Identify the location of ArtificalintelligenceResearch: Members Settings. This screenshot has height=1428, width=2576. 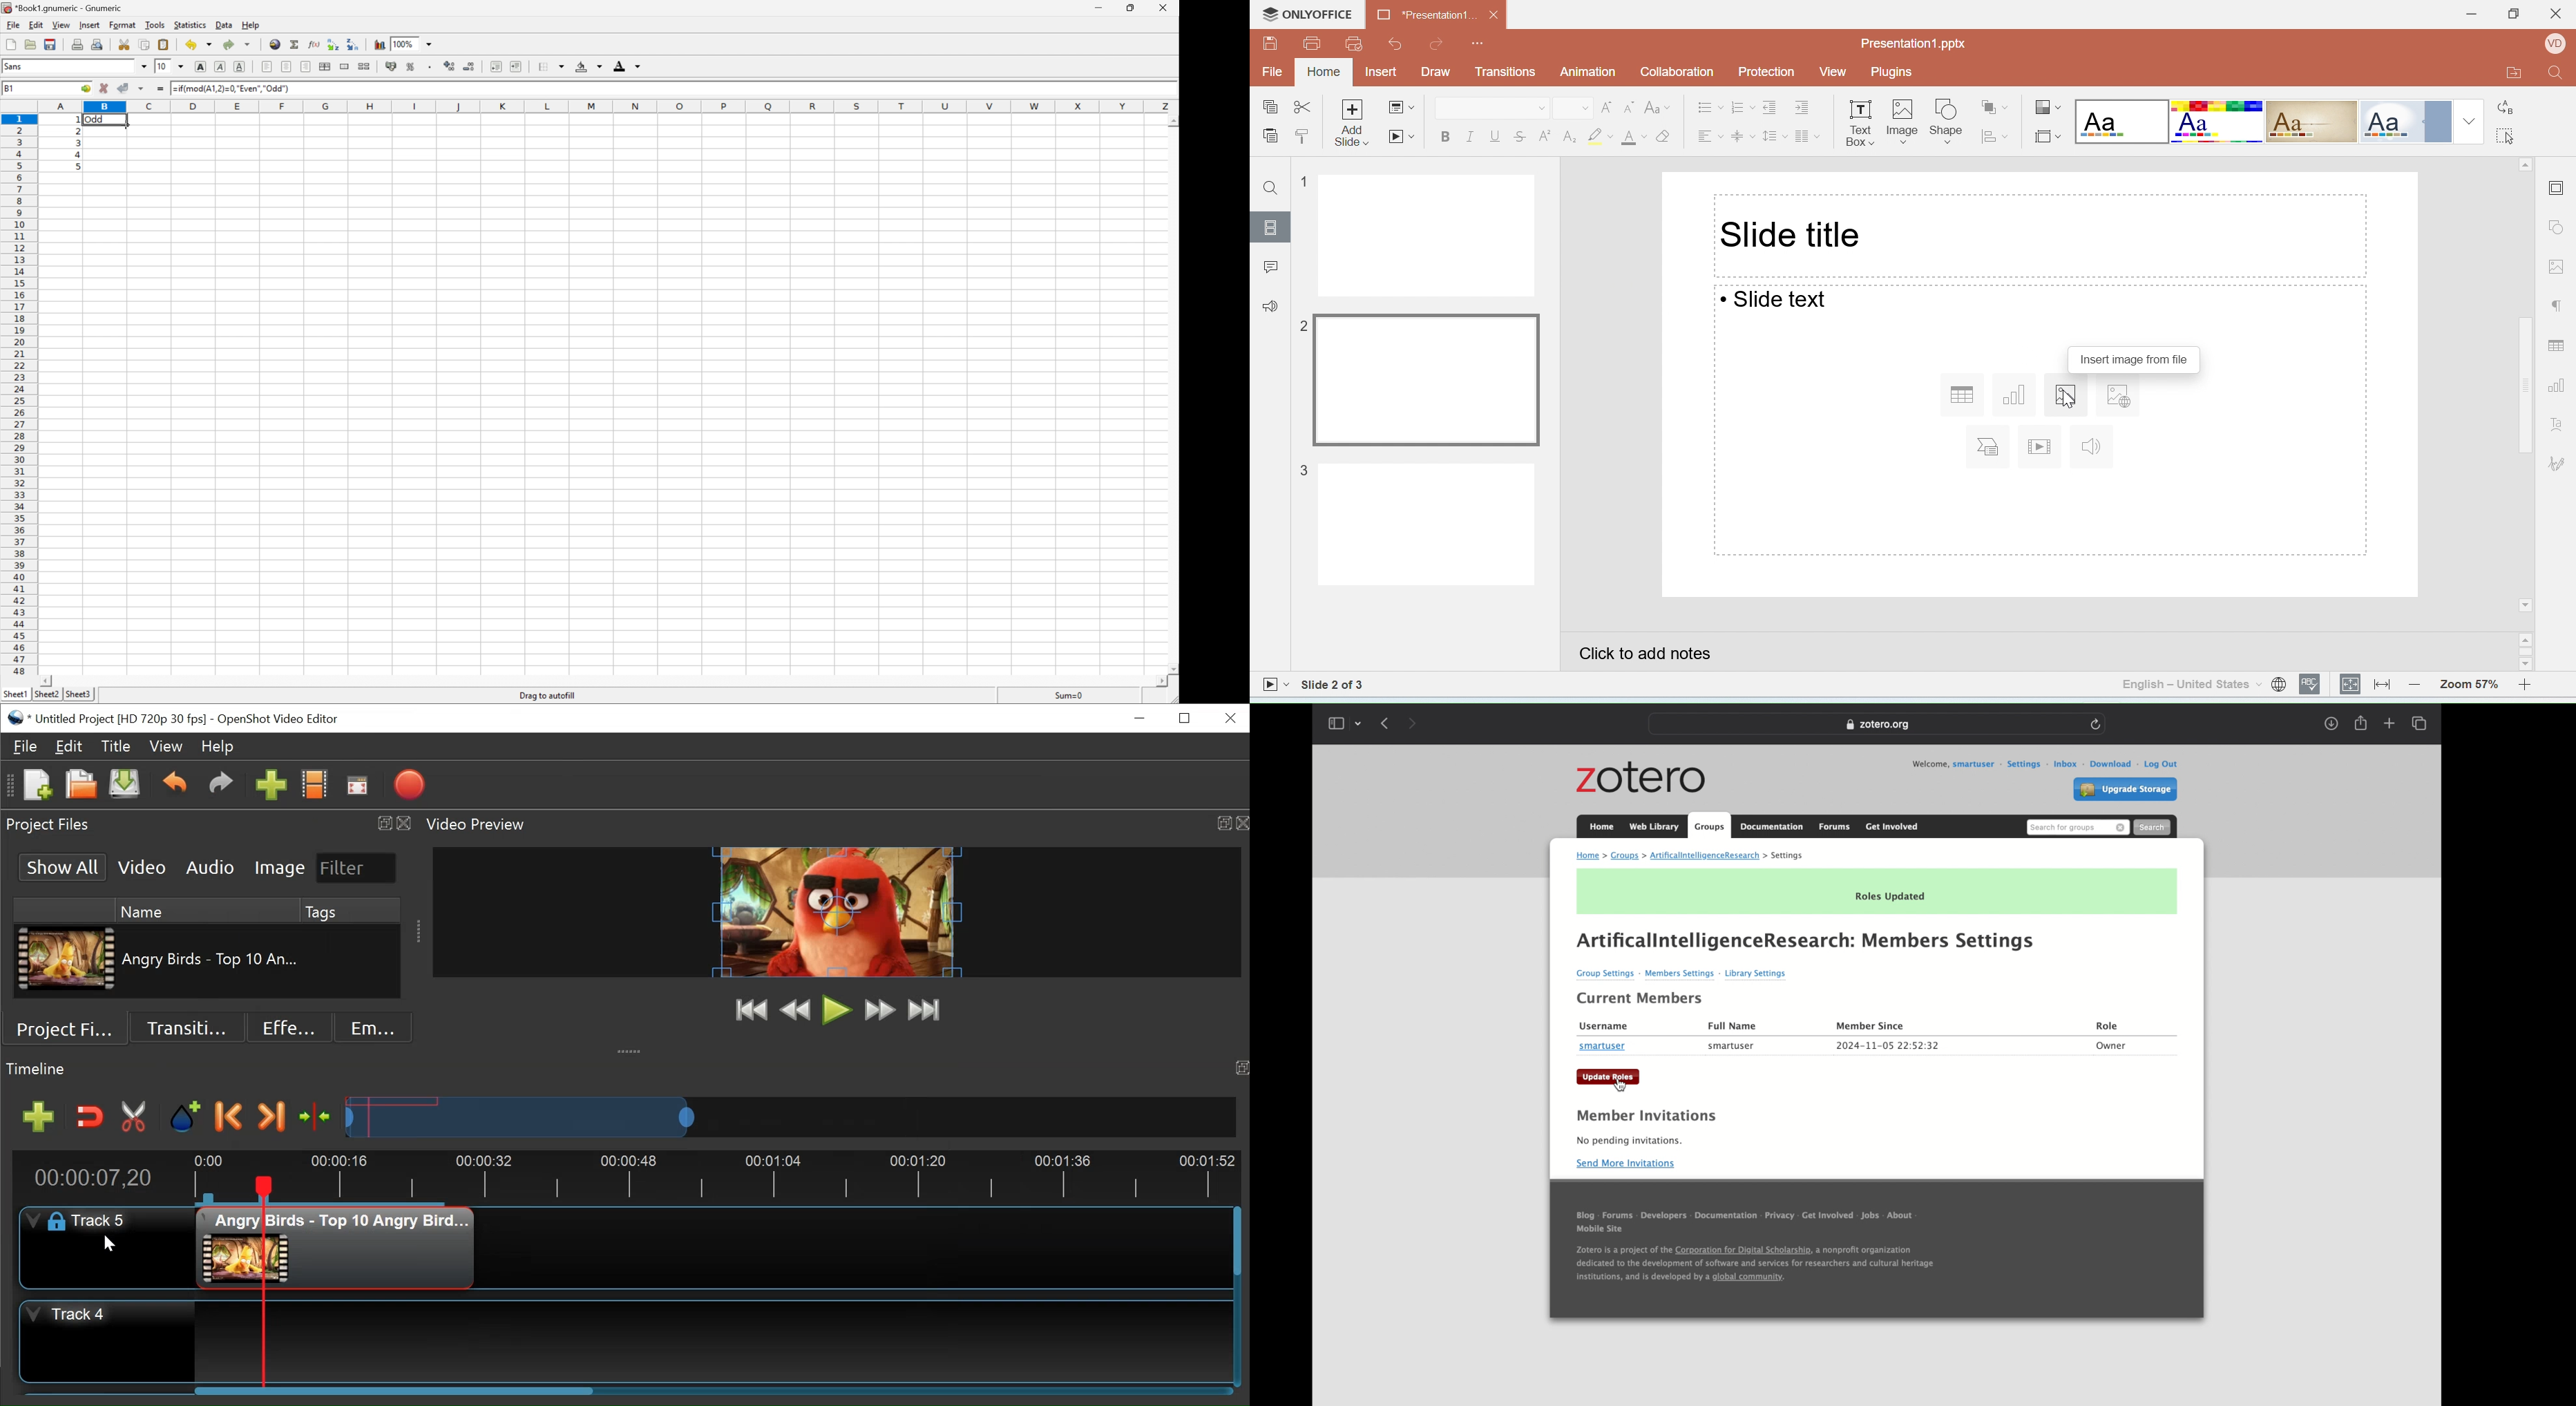
(1834, 942).